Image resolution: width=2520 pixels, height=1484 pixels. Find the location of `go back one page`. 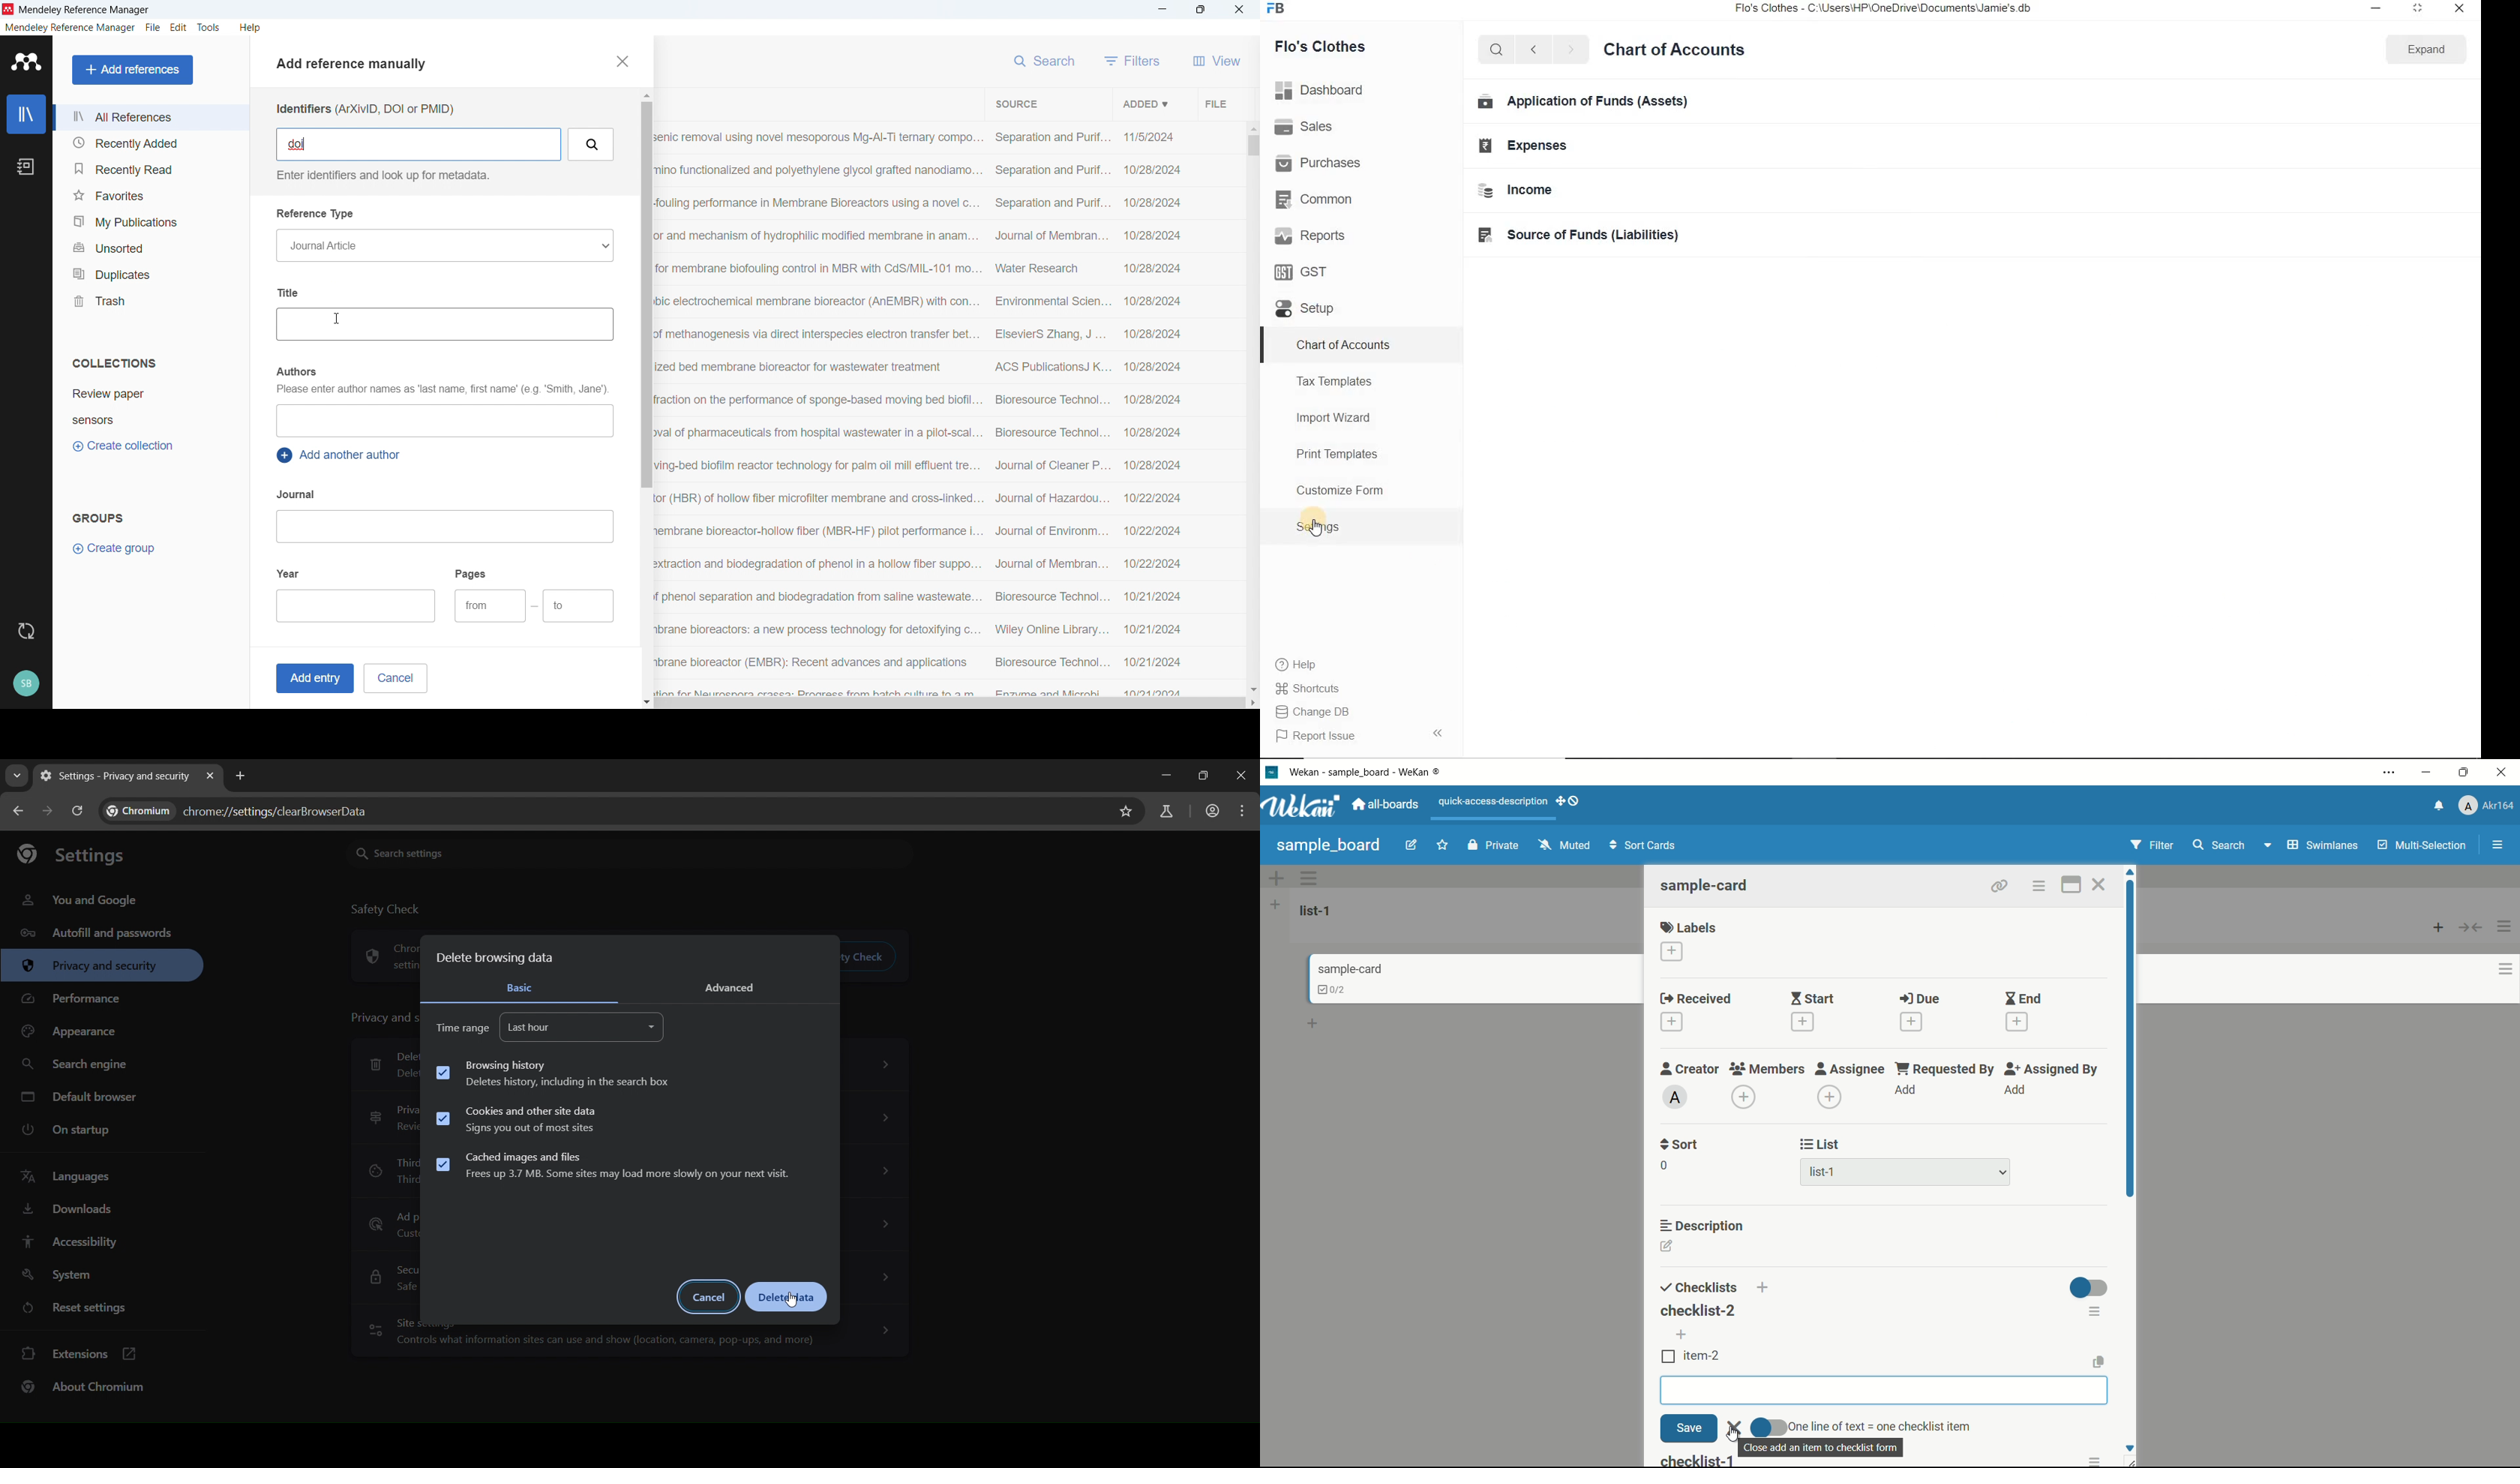

go back one page is located at coordinates (18, 813).